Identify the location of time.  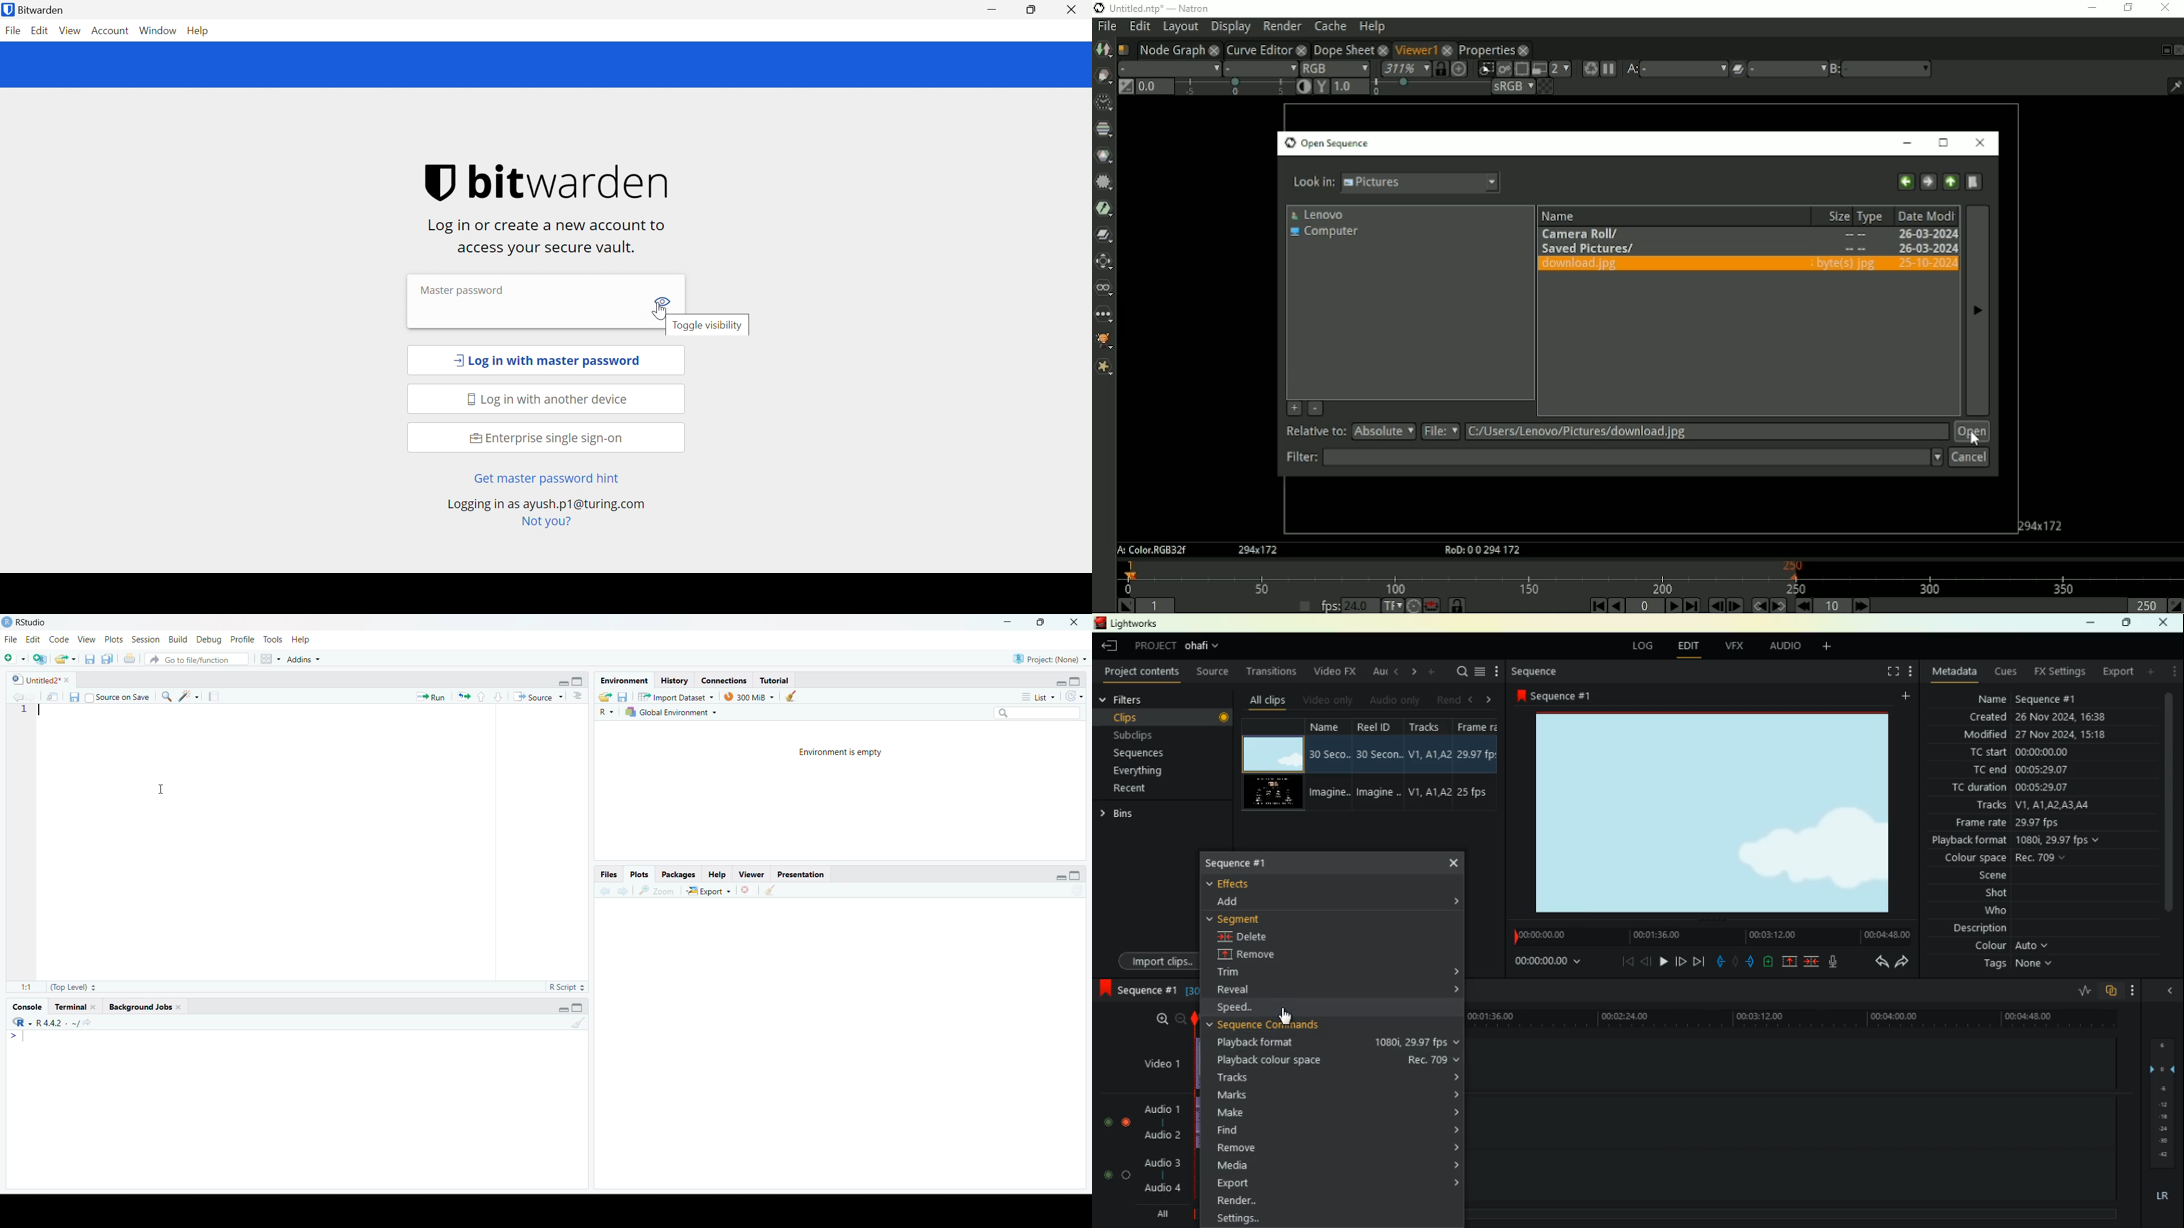
(1708, 935).